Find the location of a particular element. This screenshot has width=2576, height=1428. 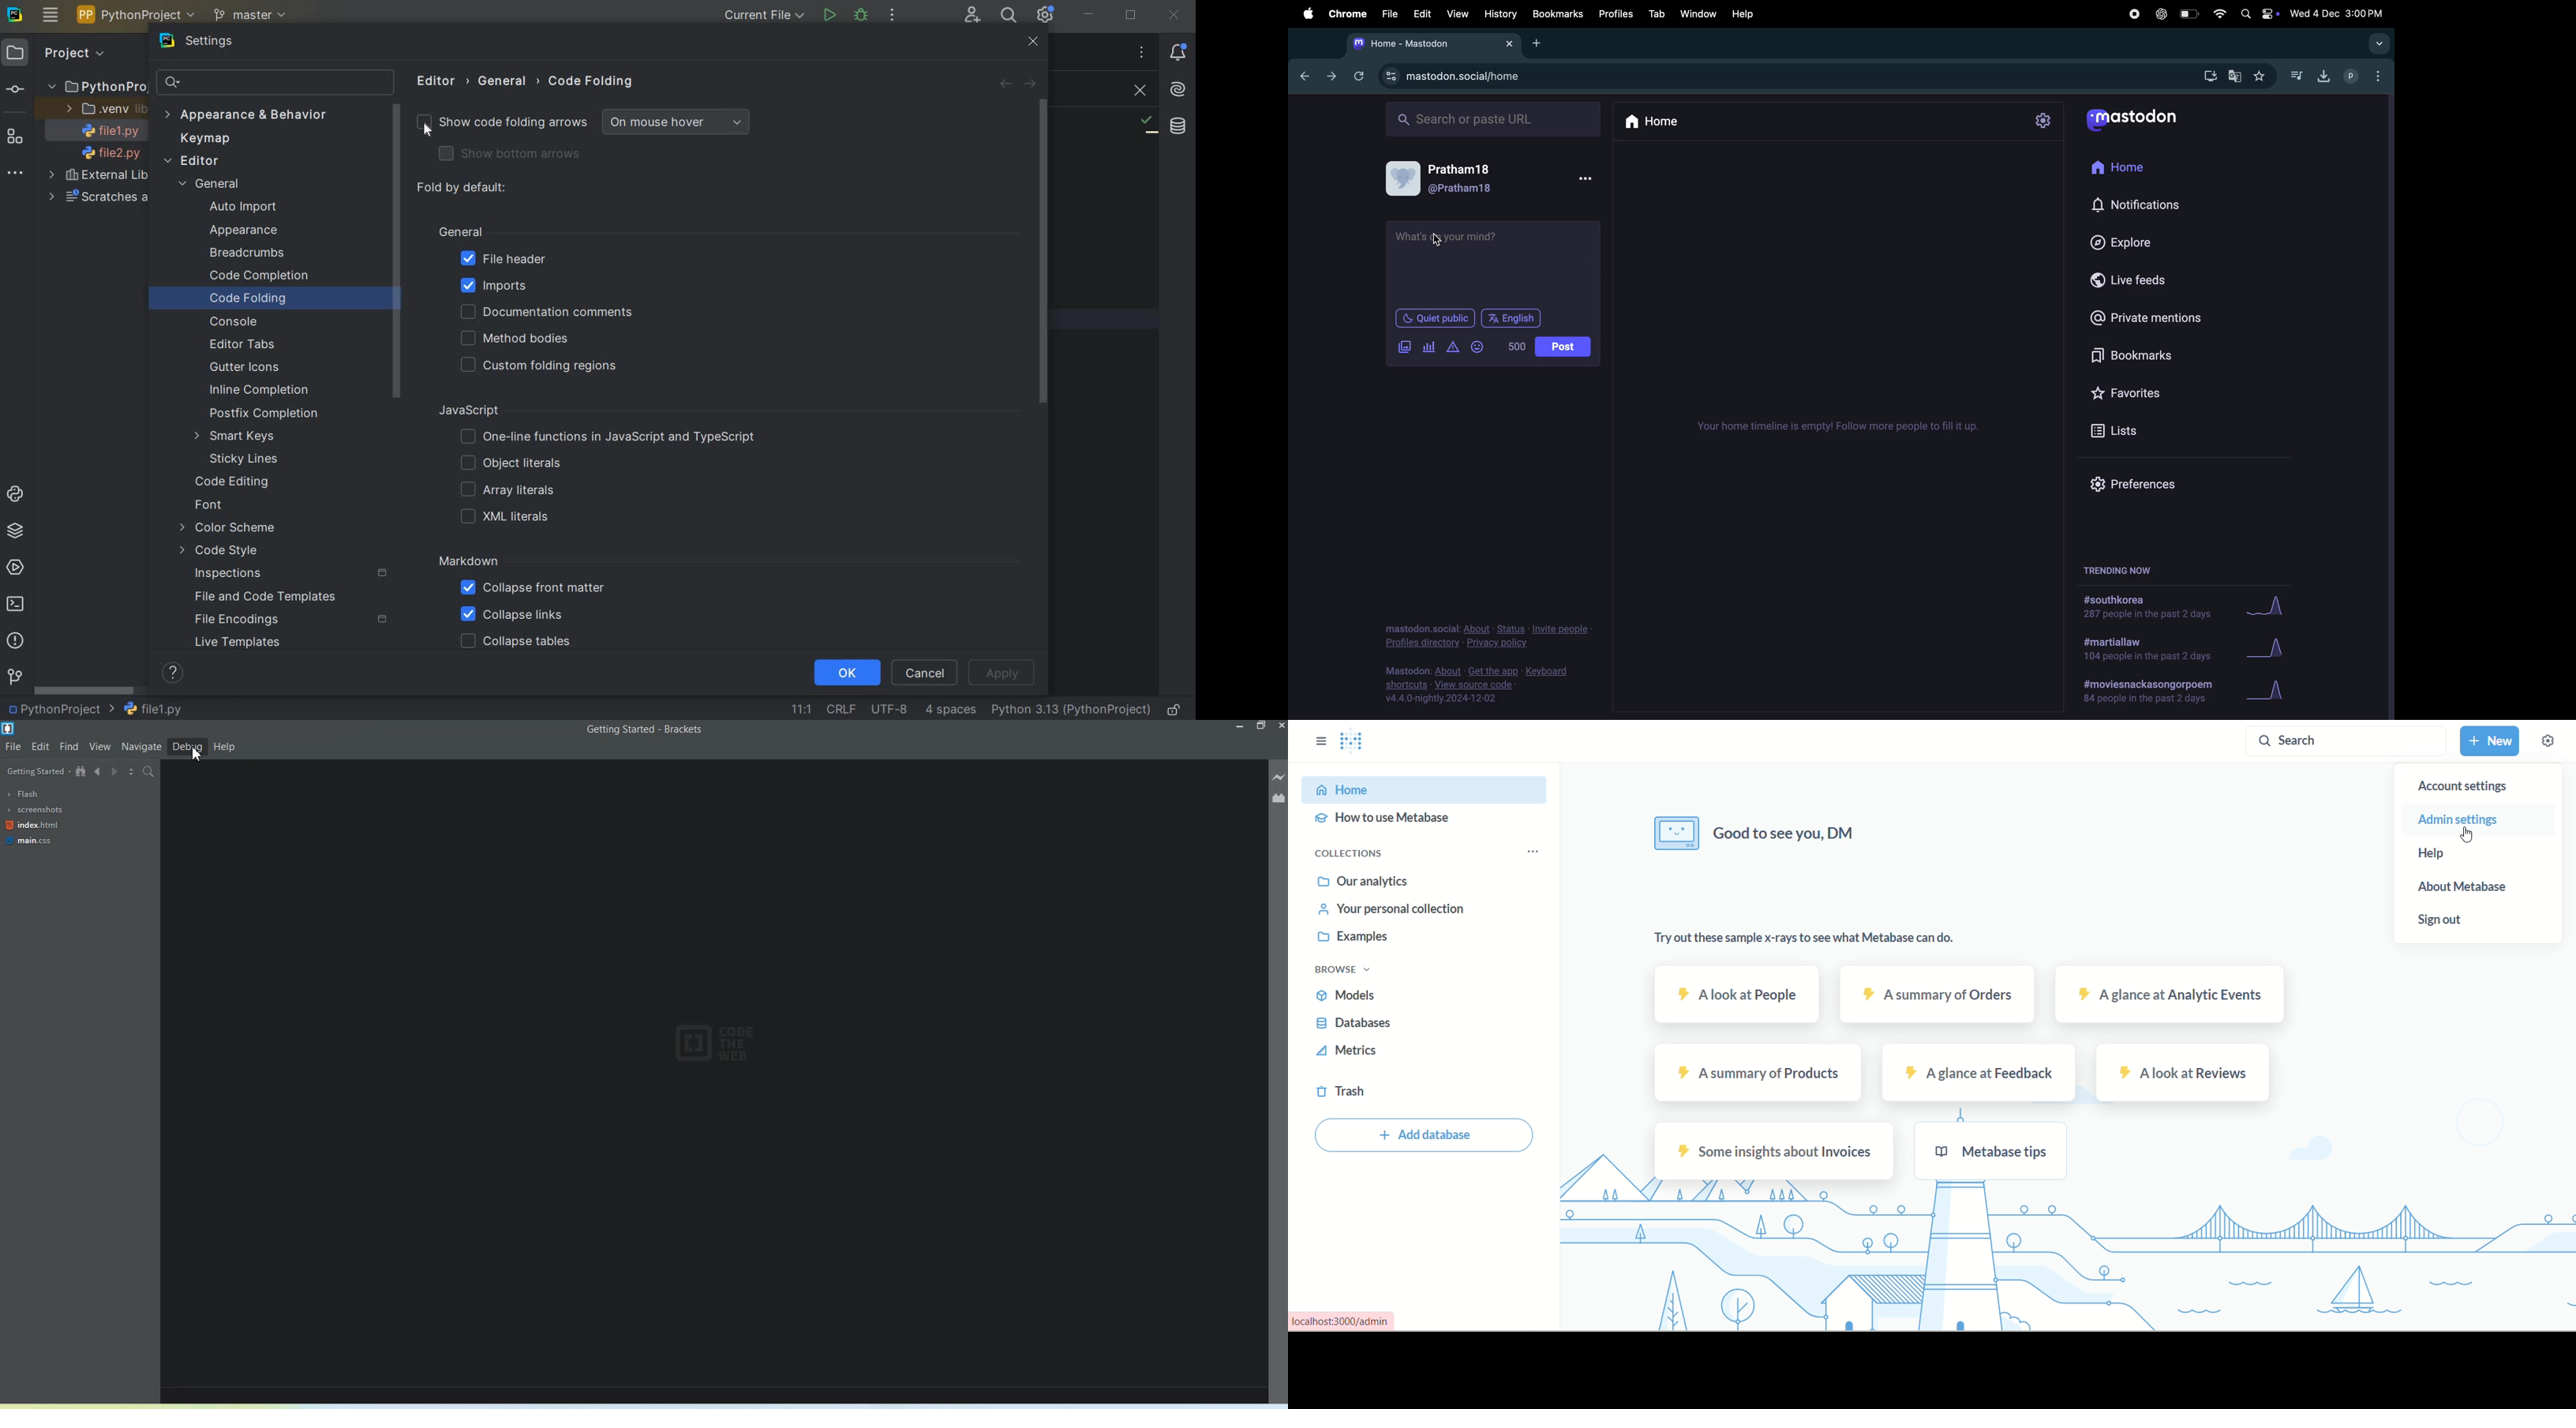

download is located at coordinates (2209, 76).